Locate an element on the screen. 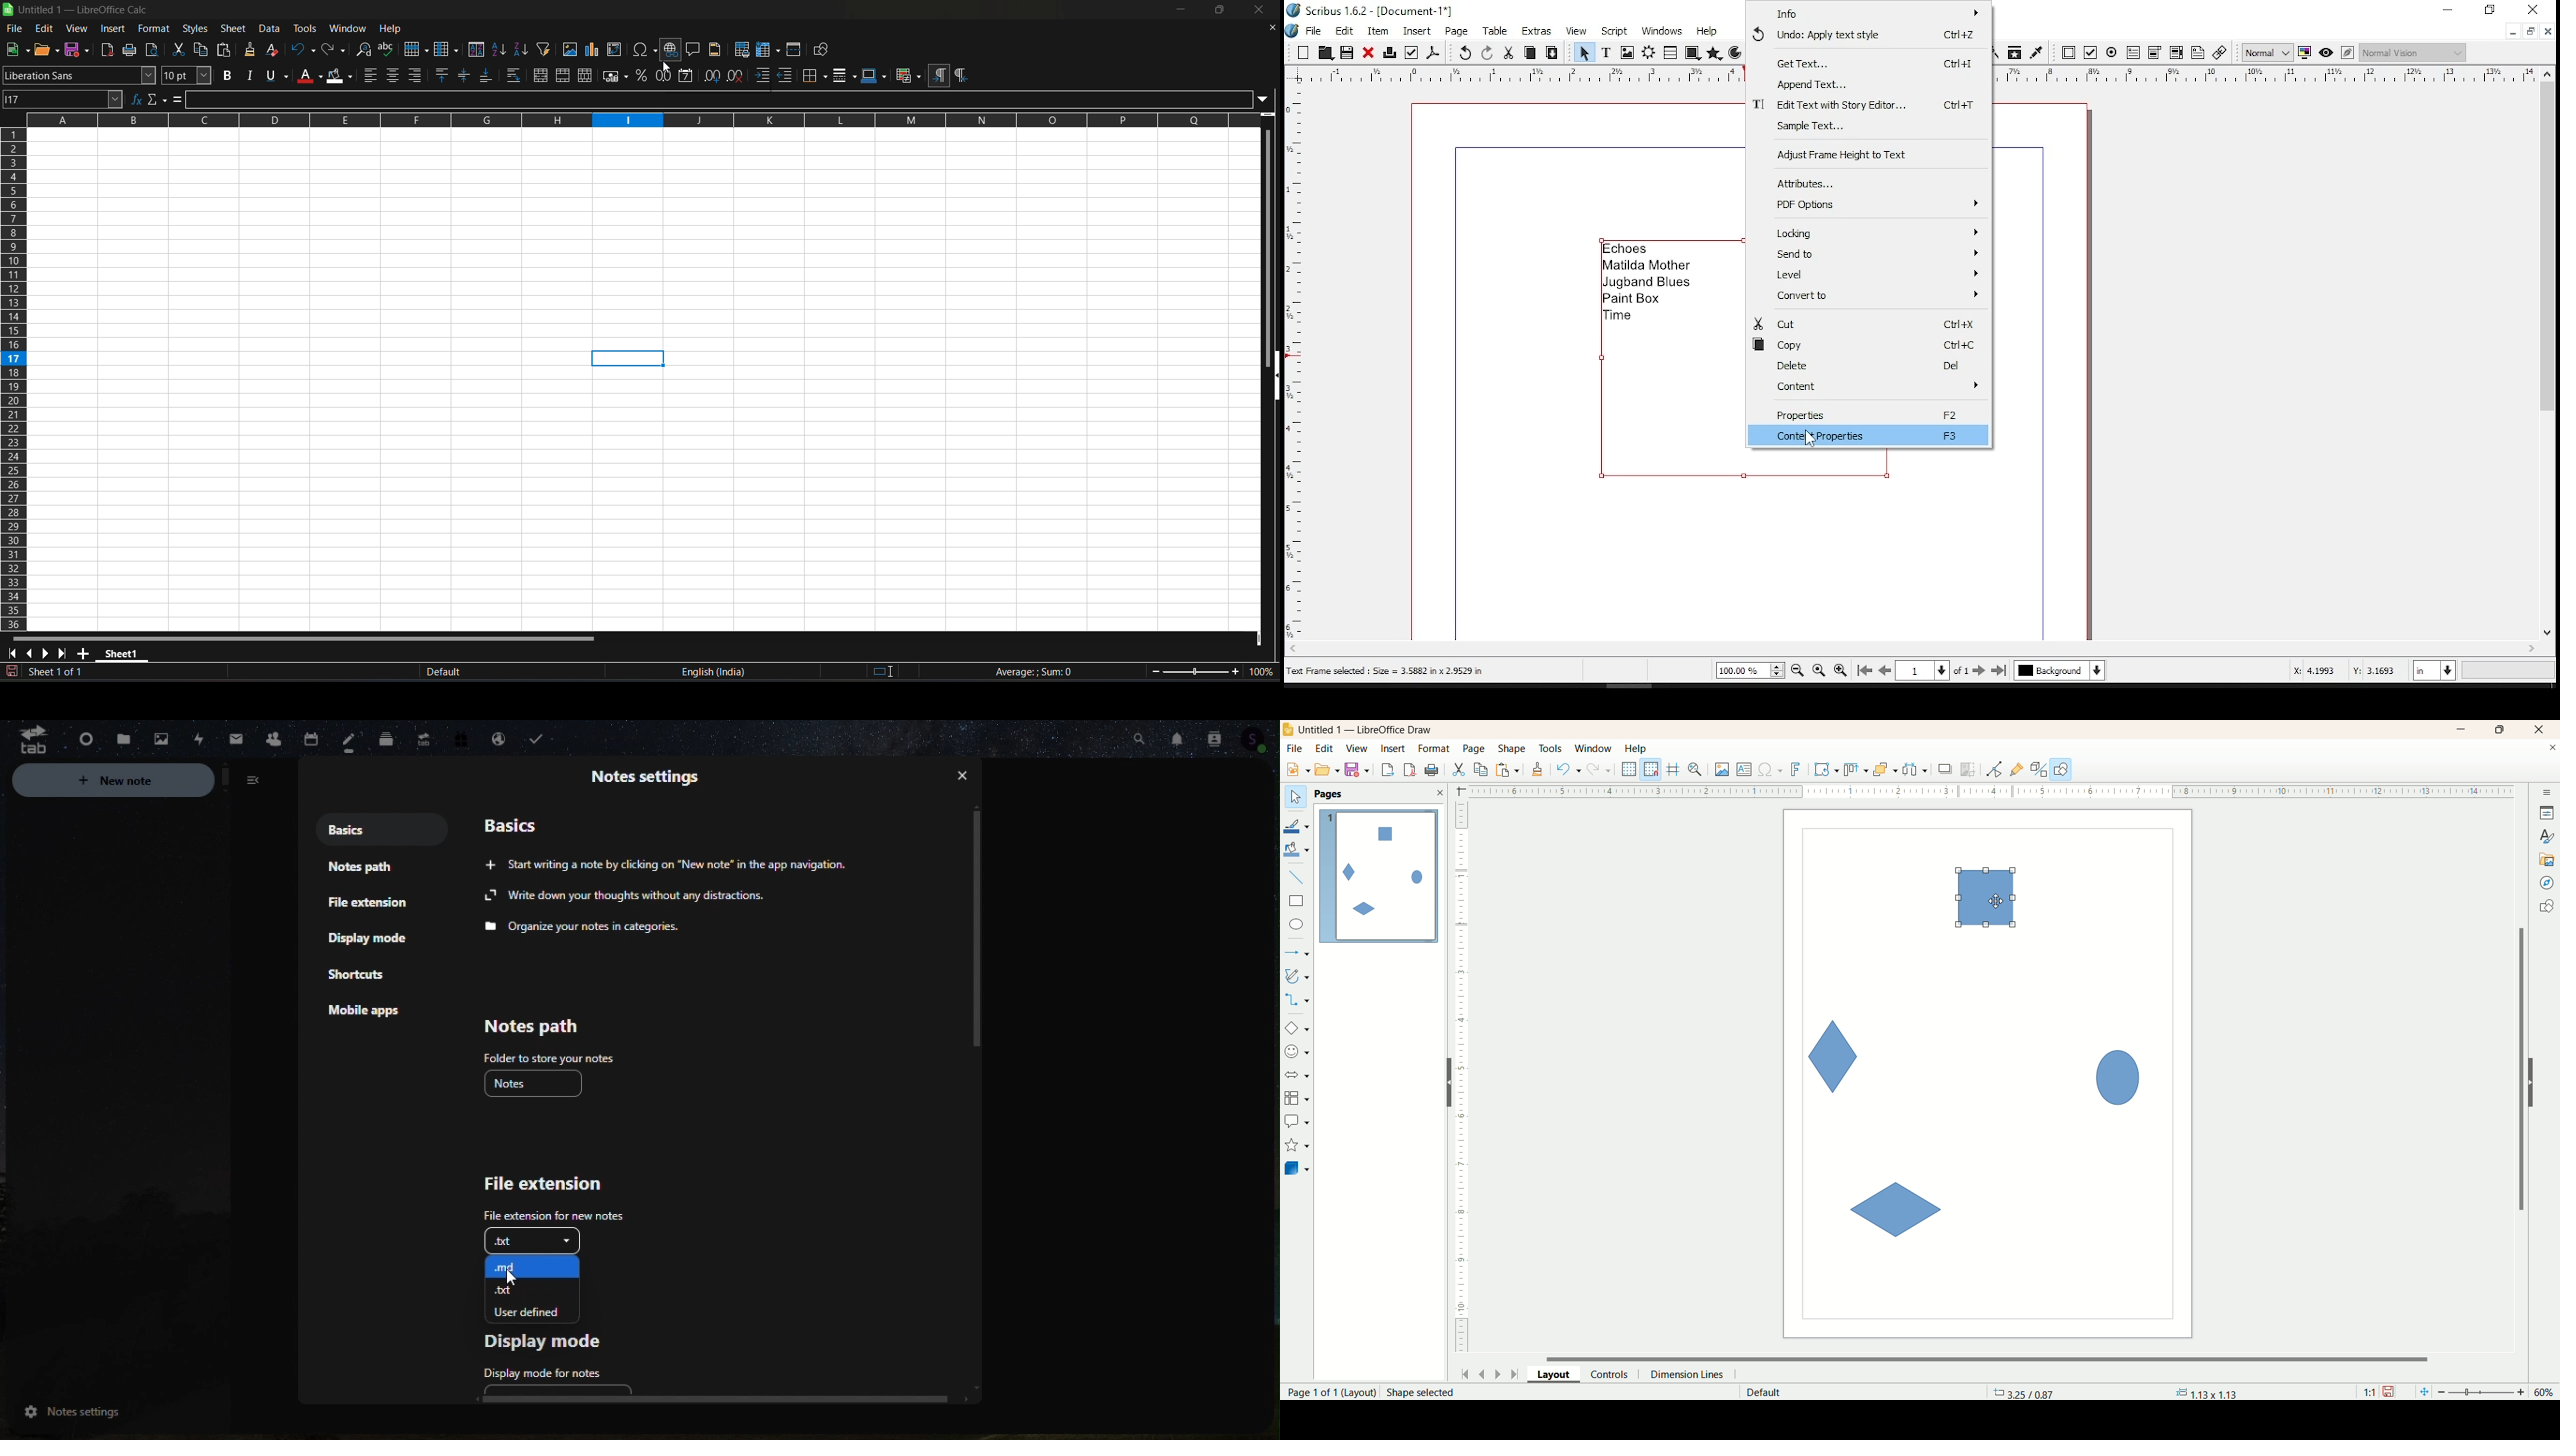 Image resolution: width=2576 pixels, height=1456 pixels. preflight verifier is located at coordinates (1413, 52).